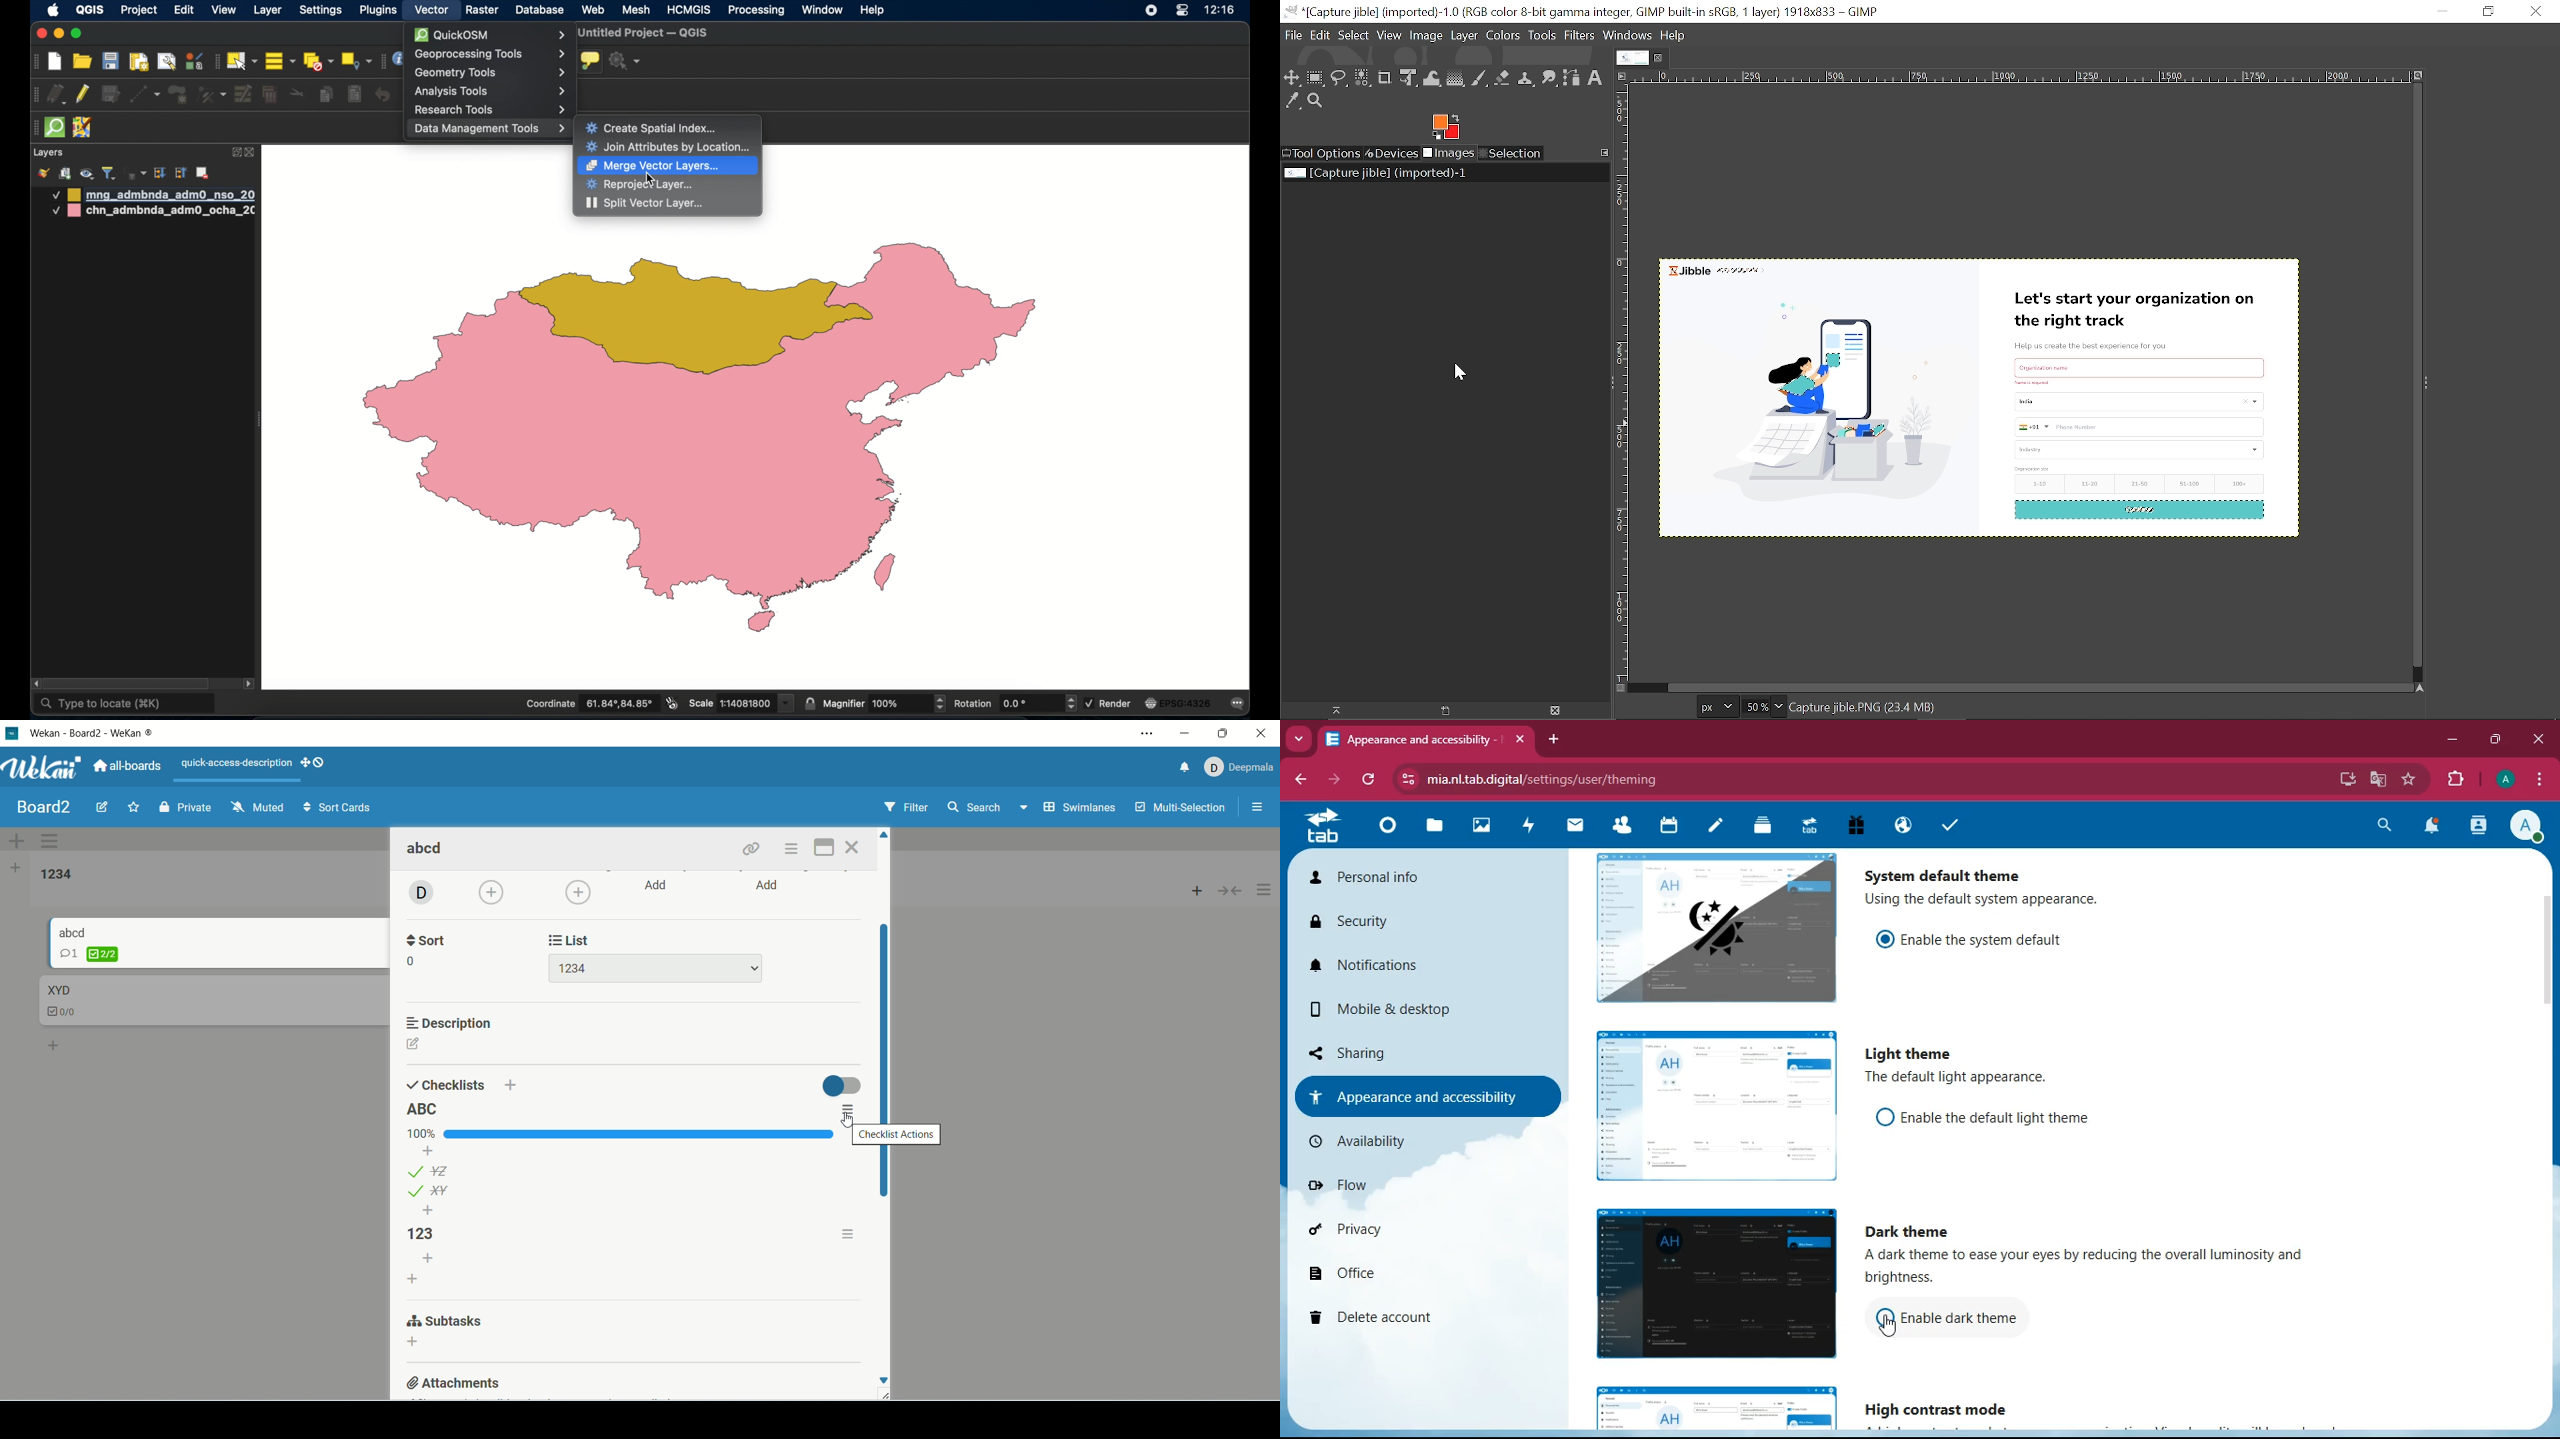 The width and height of the screenshot is (2576, 1456). What do you see at coordinates (1892, 1327) in the screenshot?
I see `pointing cursor` at bounding box center [1892, 1327].